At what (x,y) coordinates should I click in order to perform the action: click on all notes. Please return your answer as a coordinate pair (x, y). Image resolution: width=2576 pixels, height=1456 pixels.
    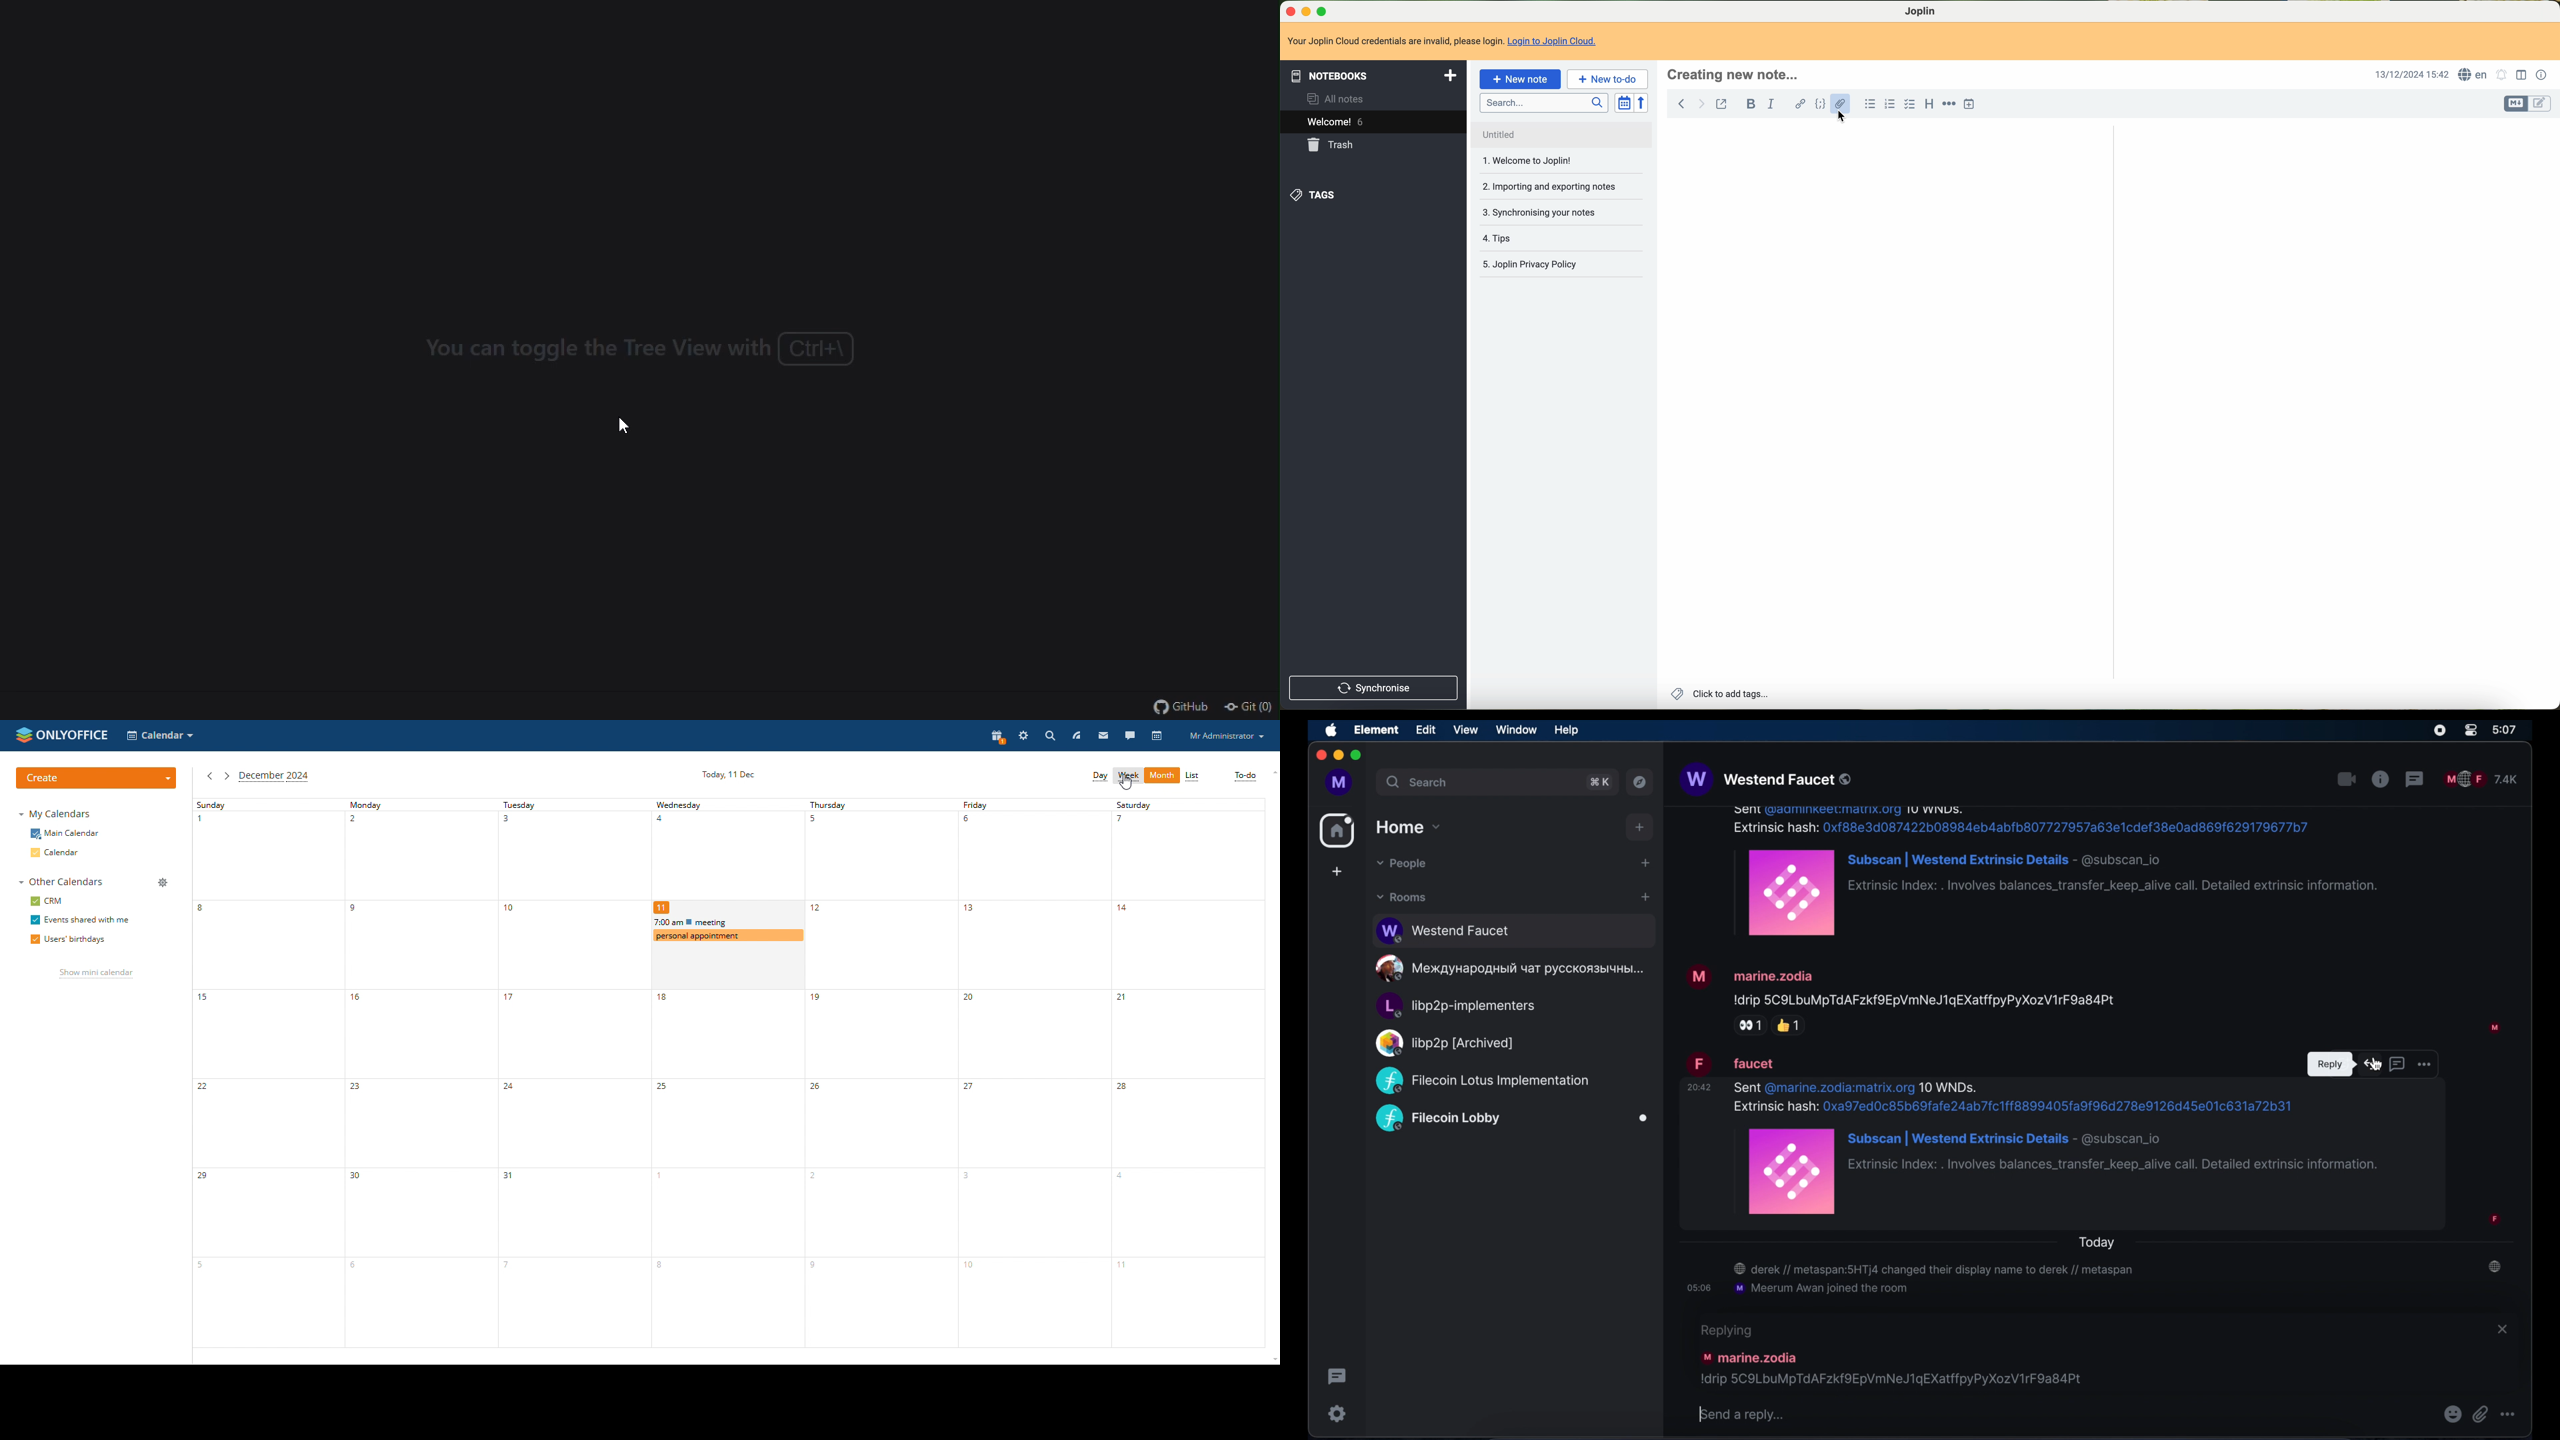
    Looking at the image, I should click on (1338, 100).